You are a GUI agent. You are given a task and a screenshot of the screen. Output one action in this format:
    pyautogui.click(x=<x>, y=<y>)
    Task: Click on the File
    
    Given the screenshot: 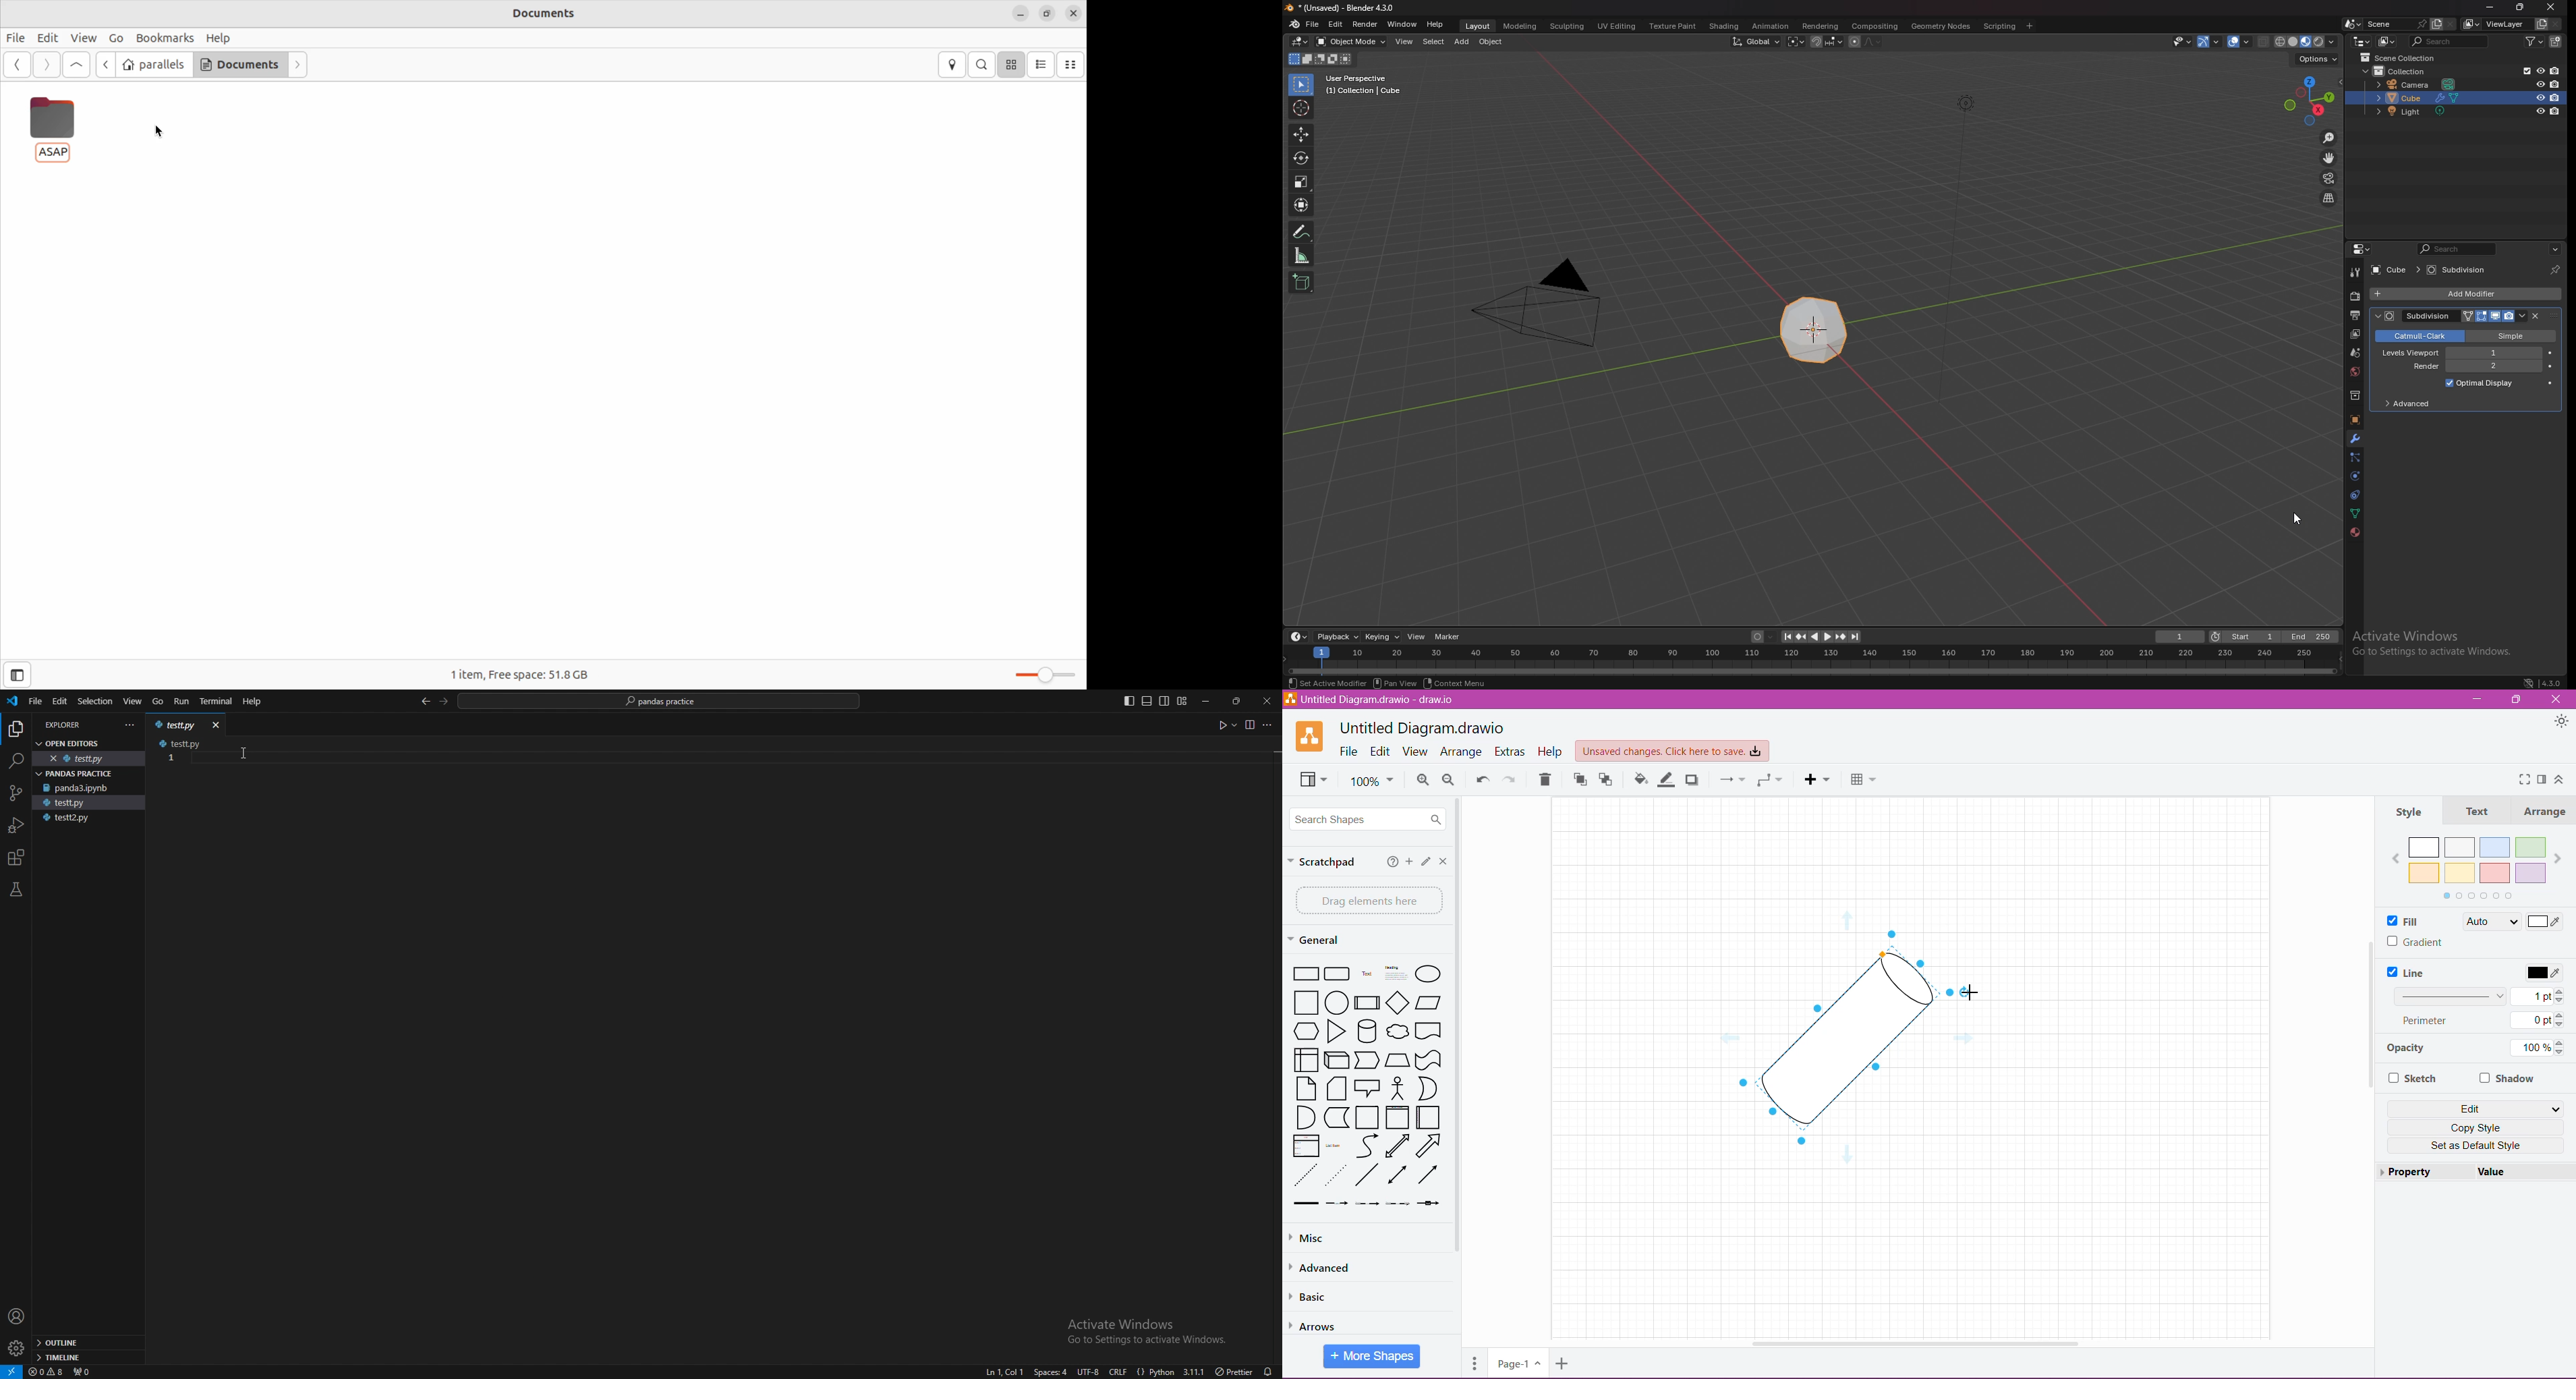 What is the action you would take?
    pyautogui.click(x=1349, y=752)
    